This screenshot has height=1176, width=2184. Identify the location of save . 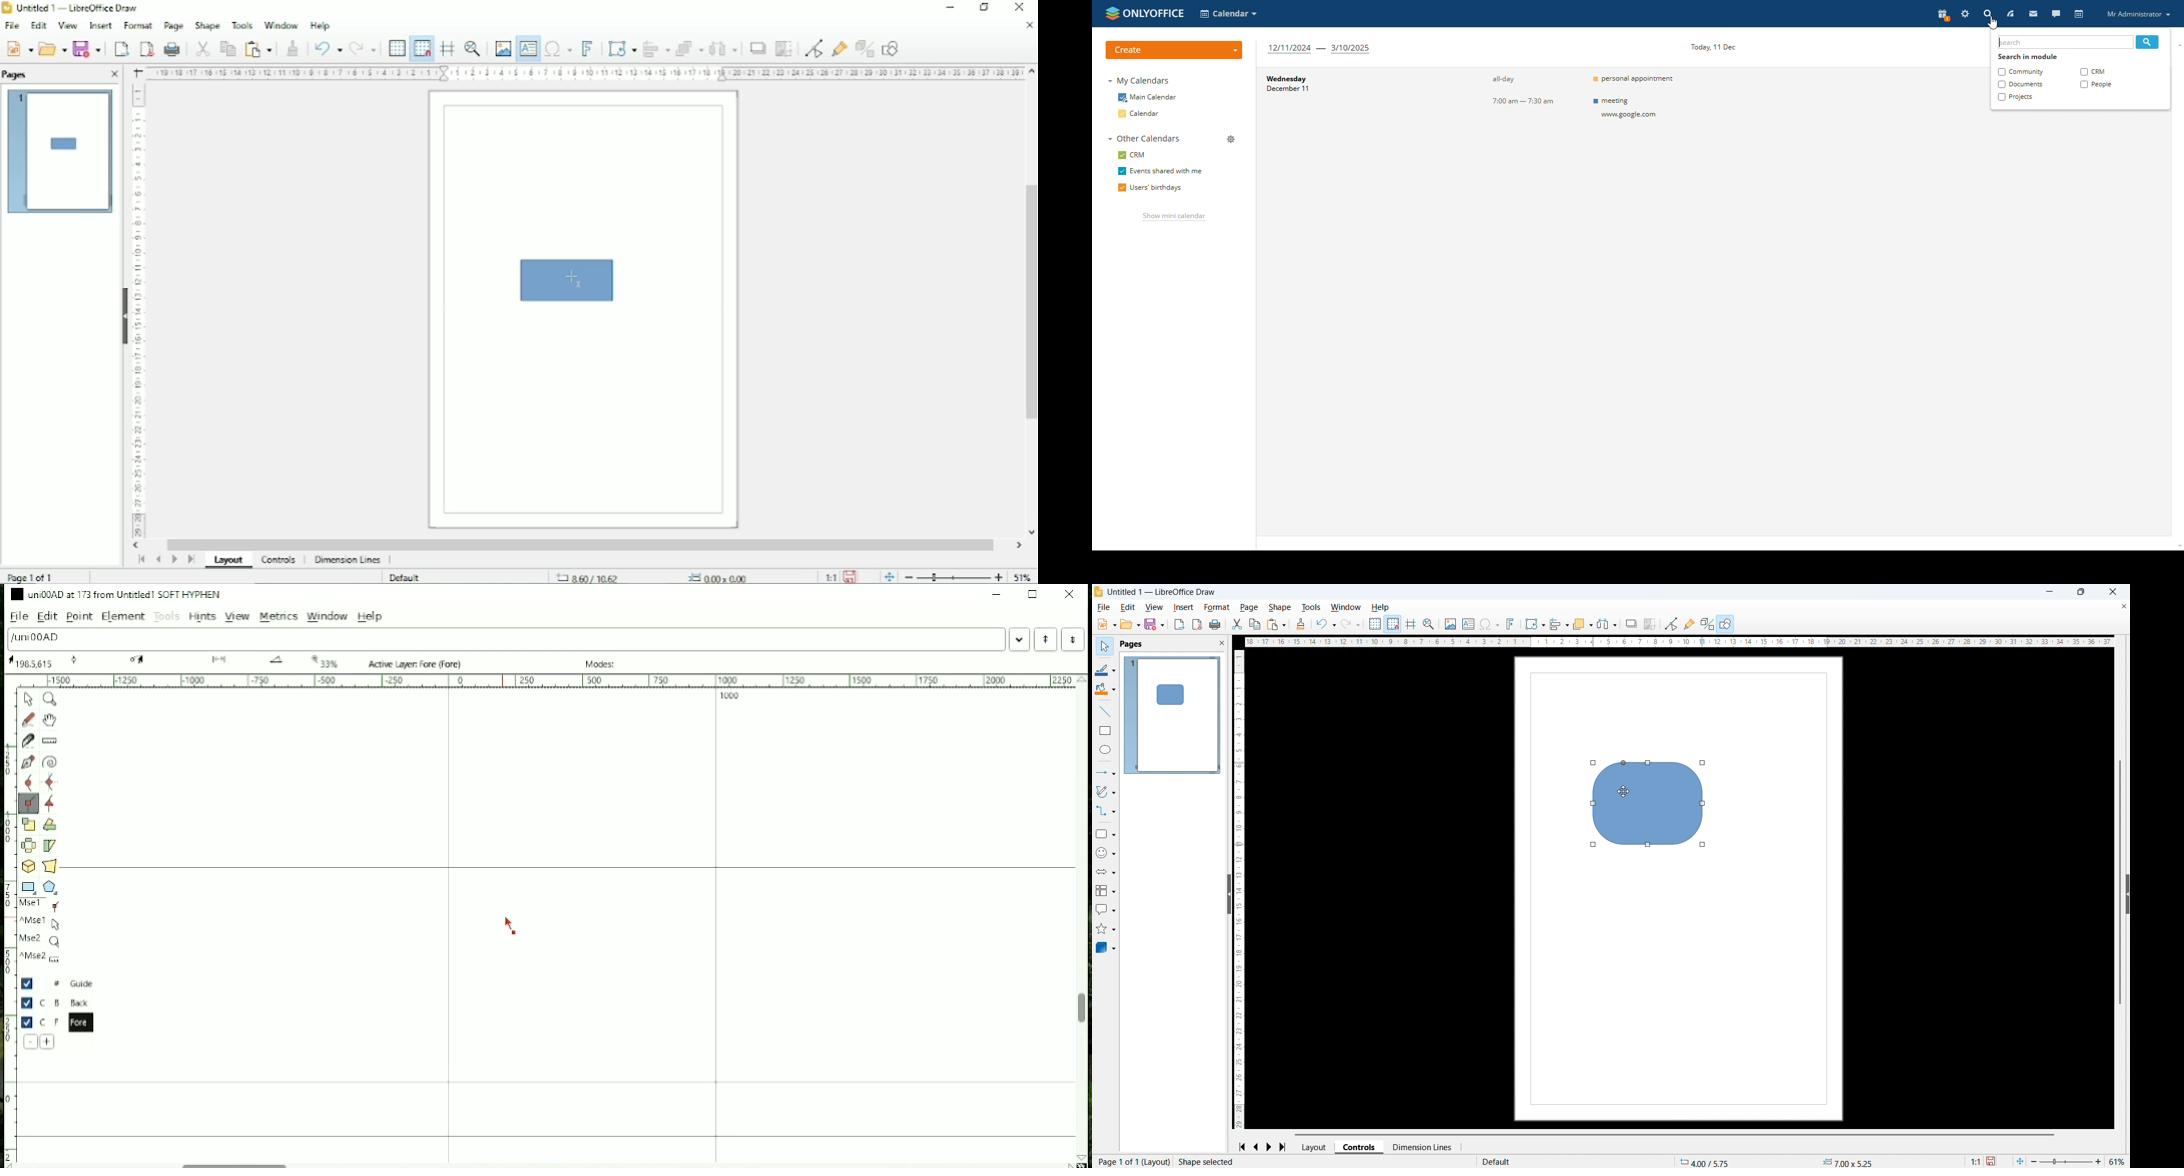
(1992, 1161).